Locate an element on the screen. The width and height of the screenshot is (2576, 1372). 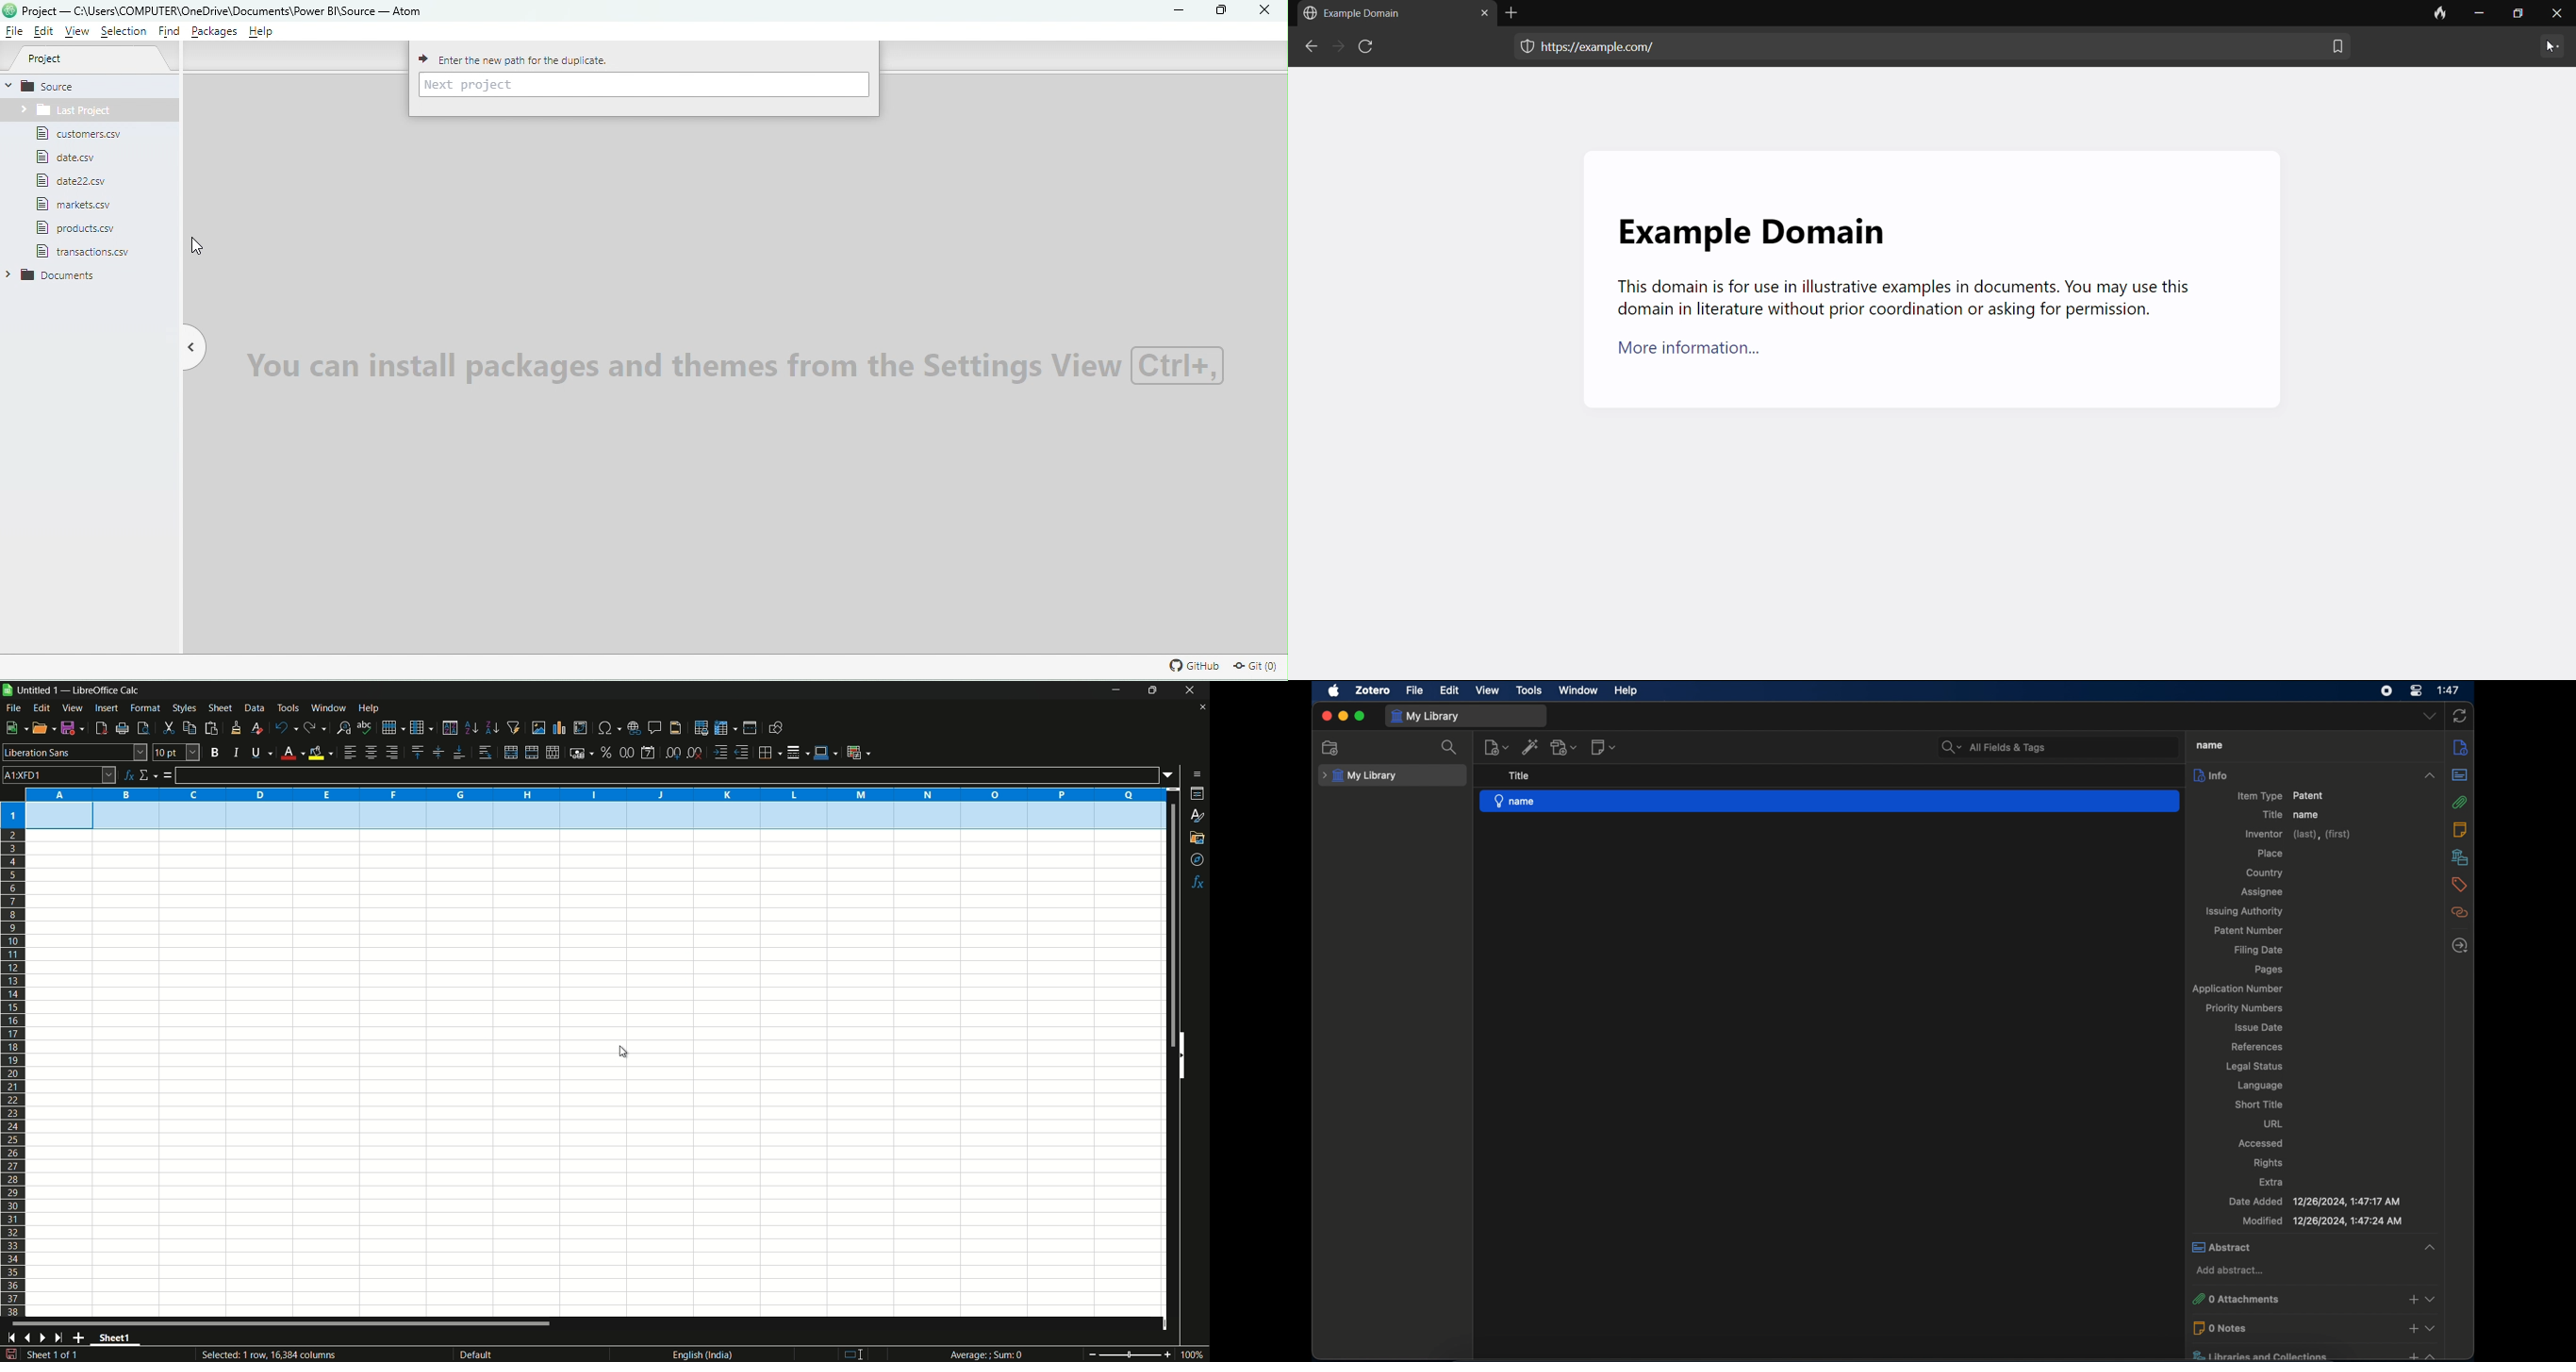
notes is located at coordinates (2461, 830).